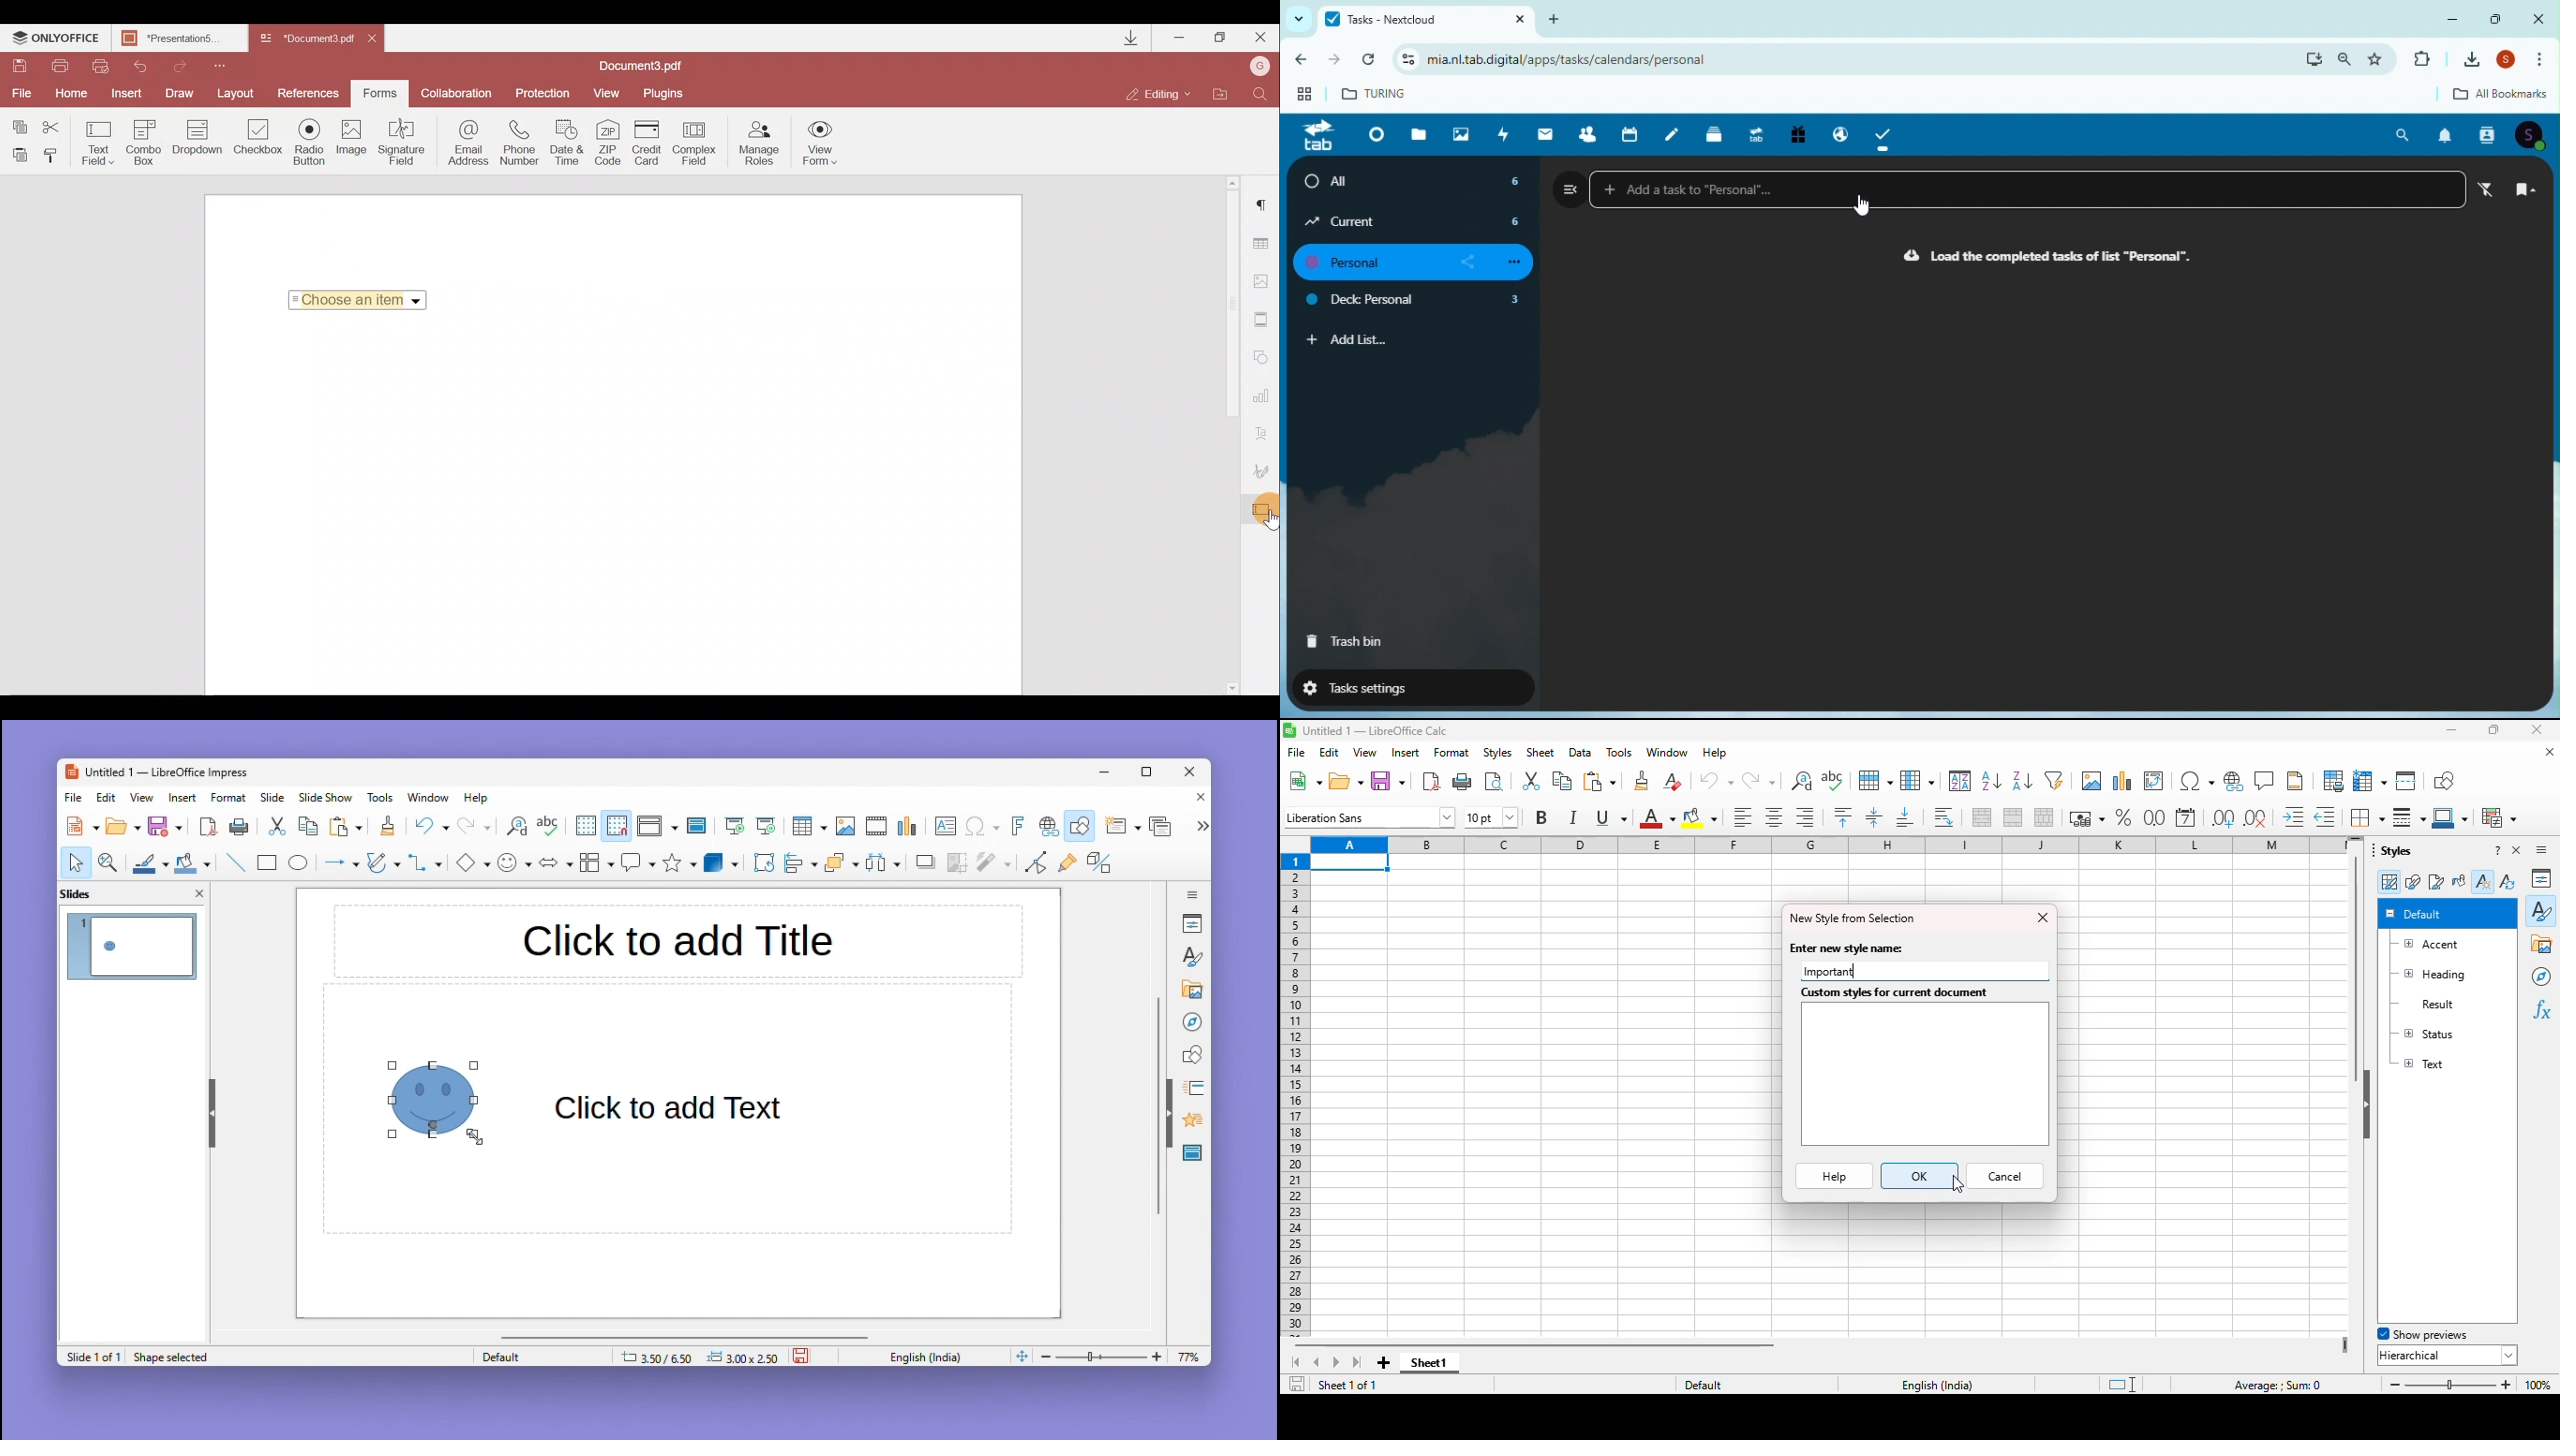 The image size is (2576, 1456). What do you see at coordinates (926, 866) in the screenshot?
I see `Shadow` at bounding box center [926, 866].